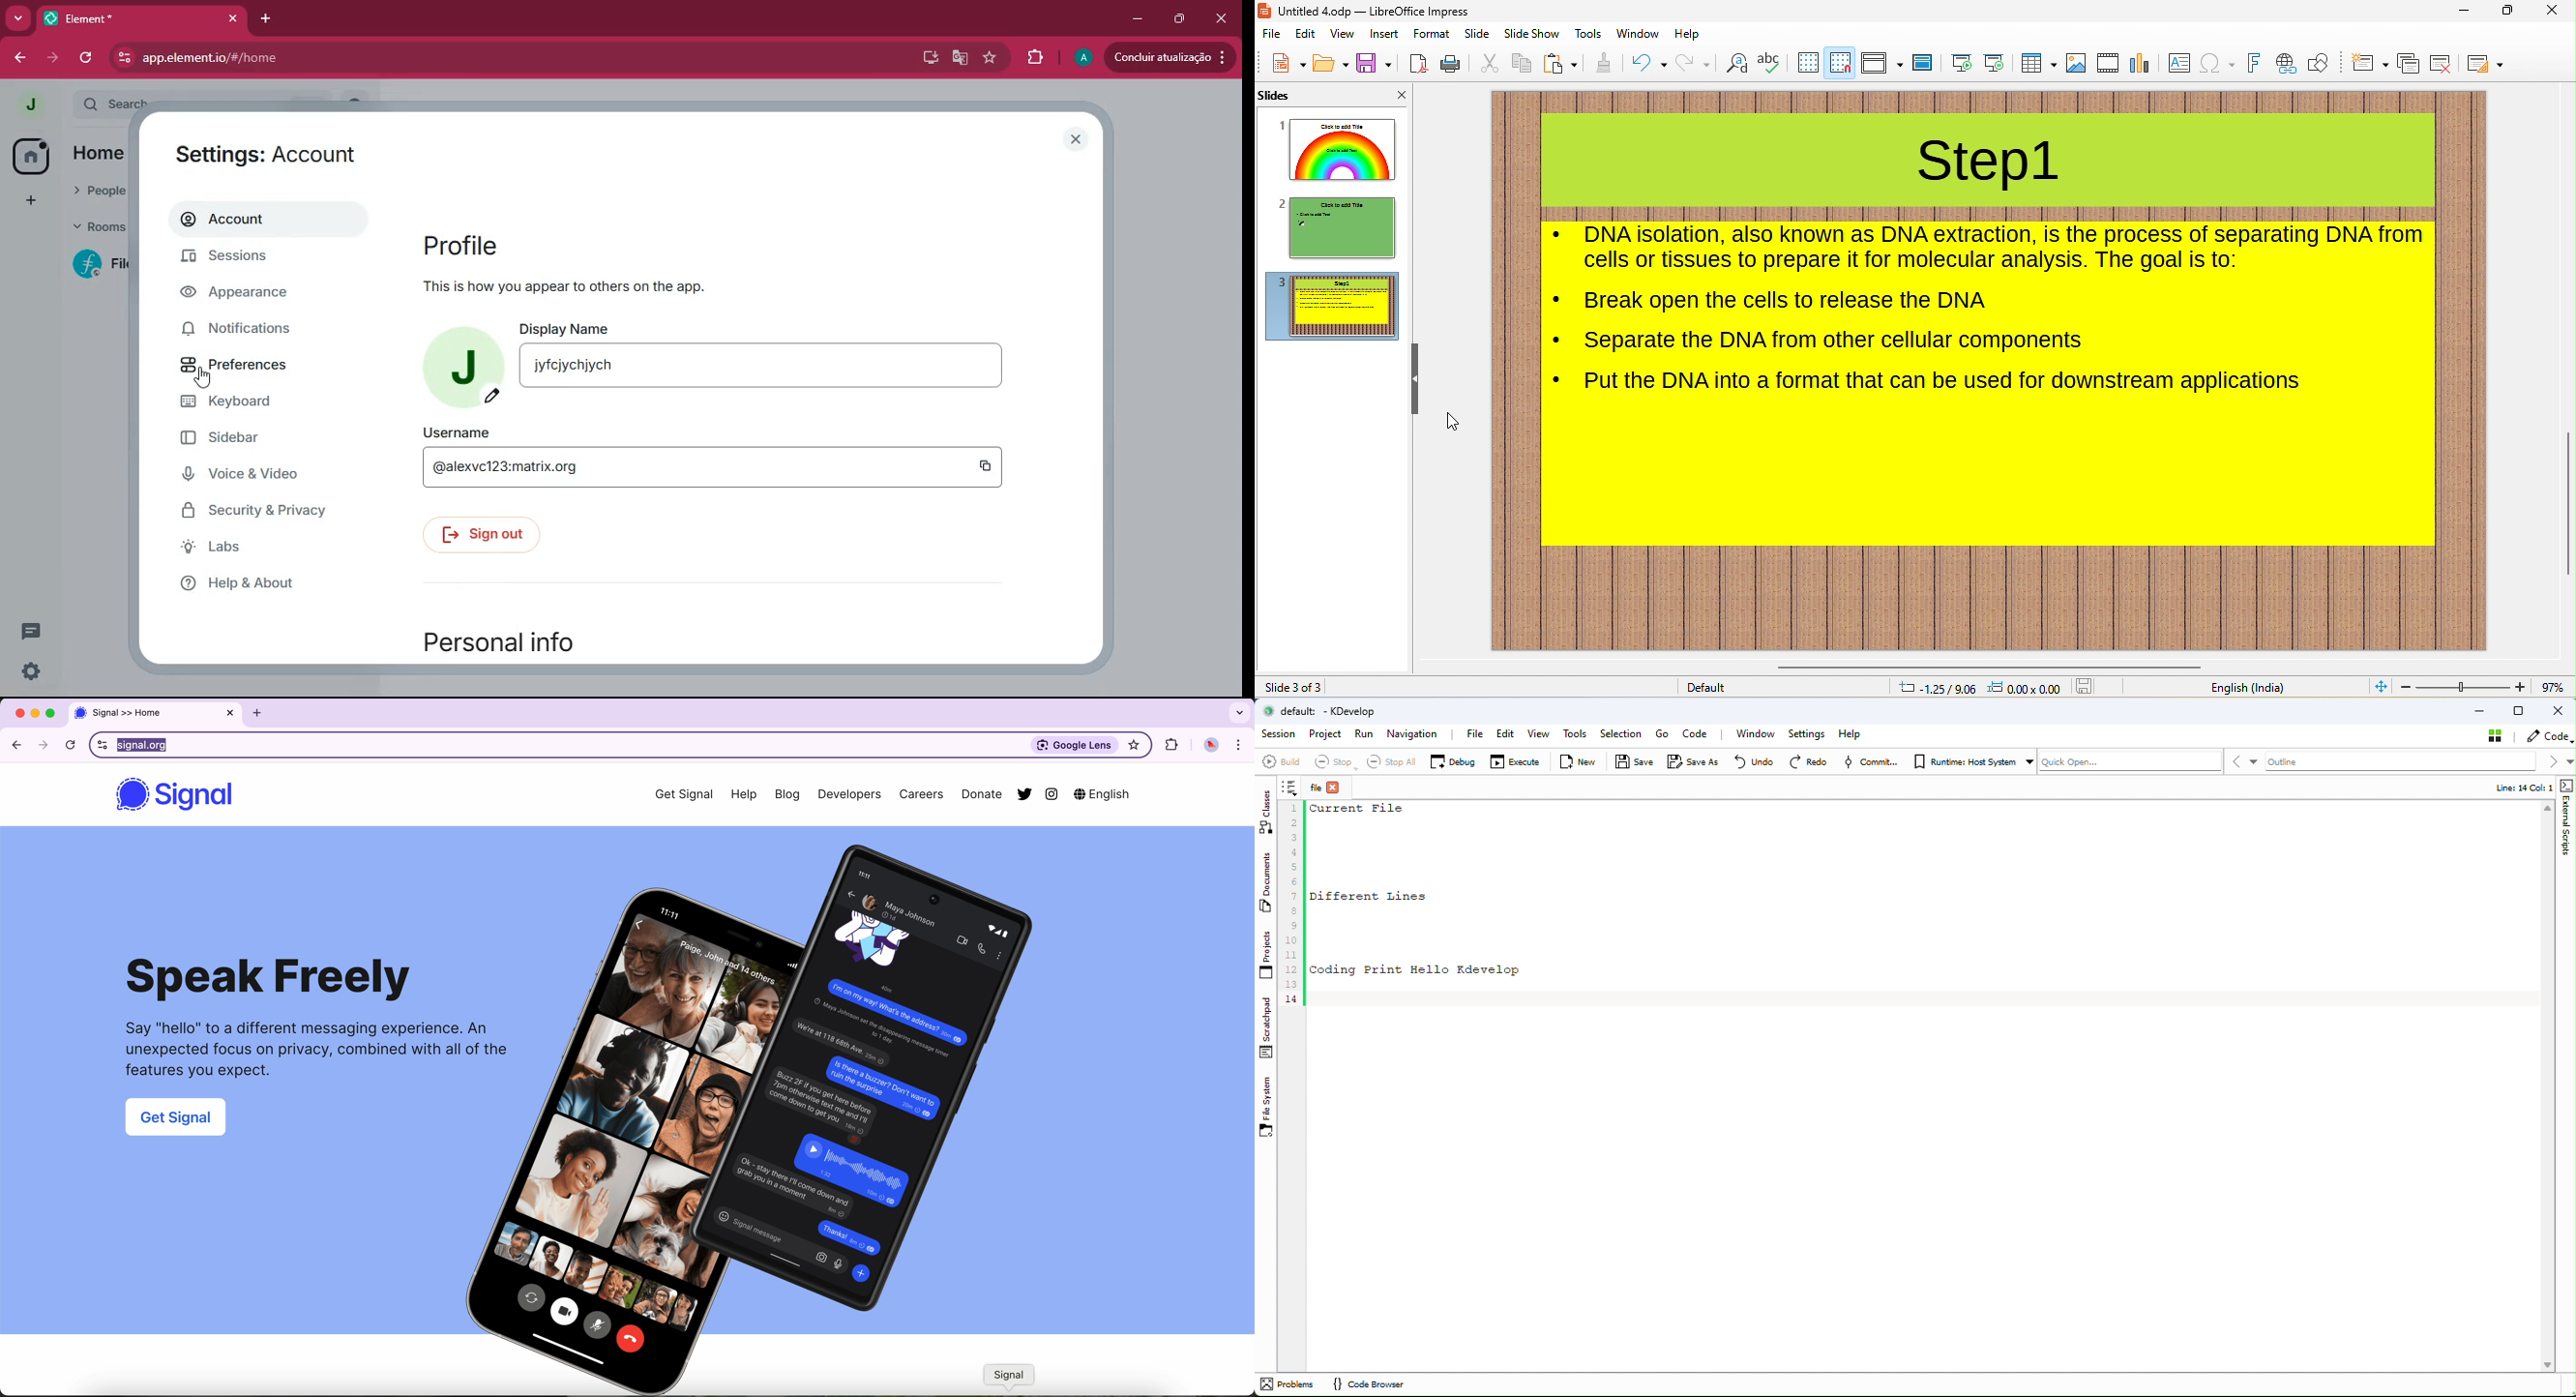 This screenshot has height=1400, width=2576. What do you see at coordinates (2557, 12) in the screenshot?
I see `close` at bounding box center [2557, 12].